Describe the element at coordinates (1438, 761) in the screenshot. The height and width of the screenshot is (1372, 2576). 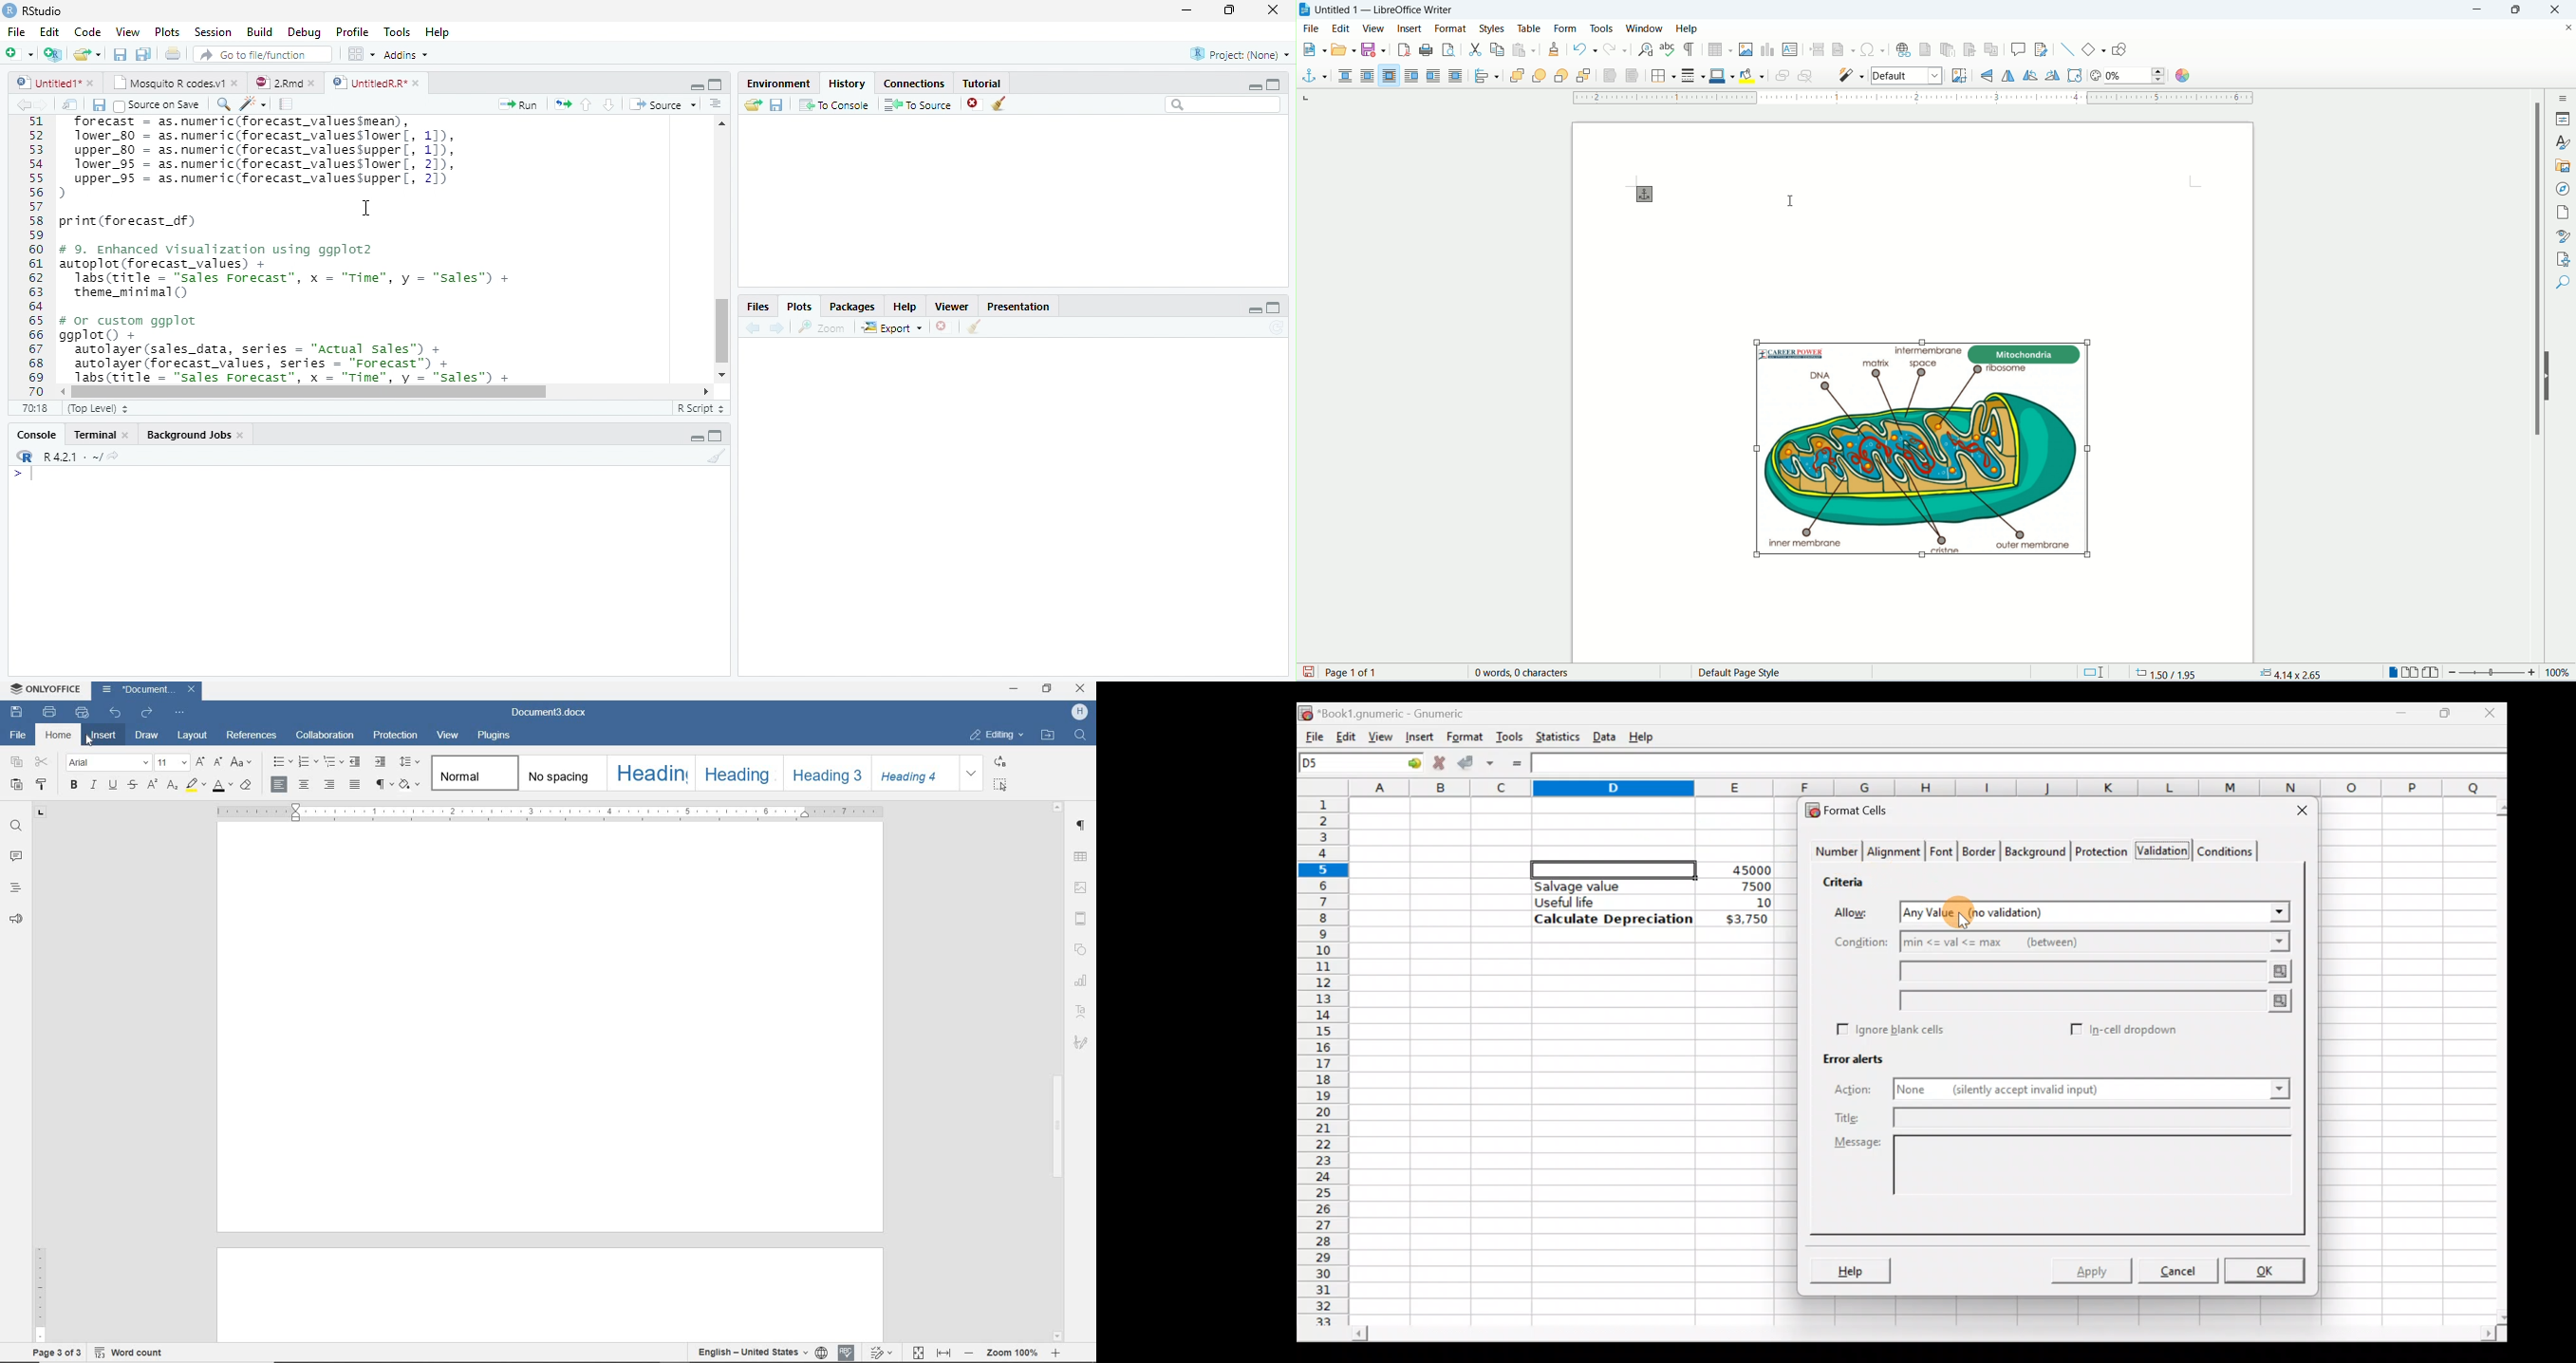
I see `Cancel change` at that location.